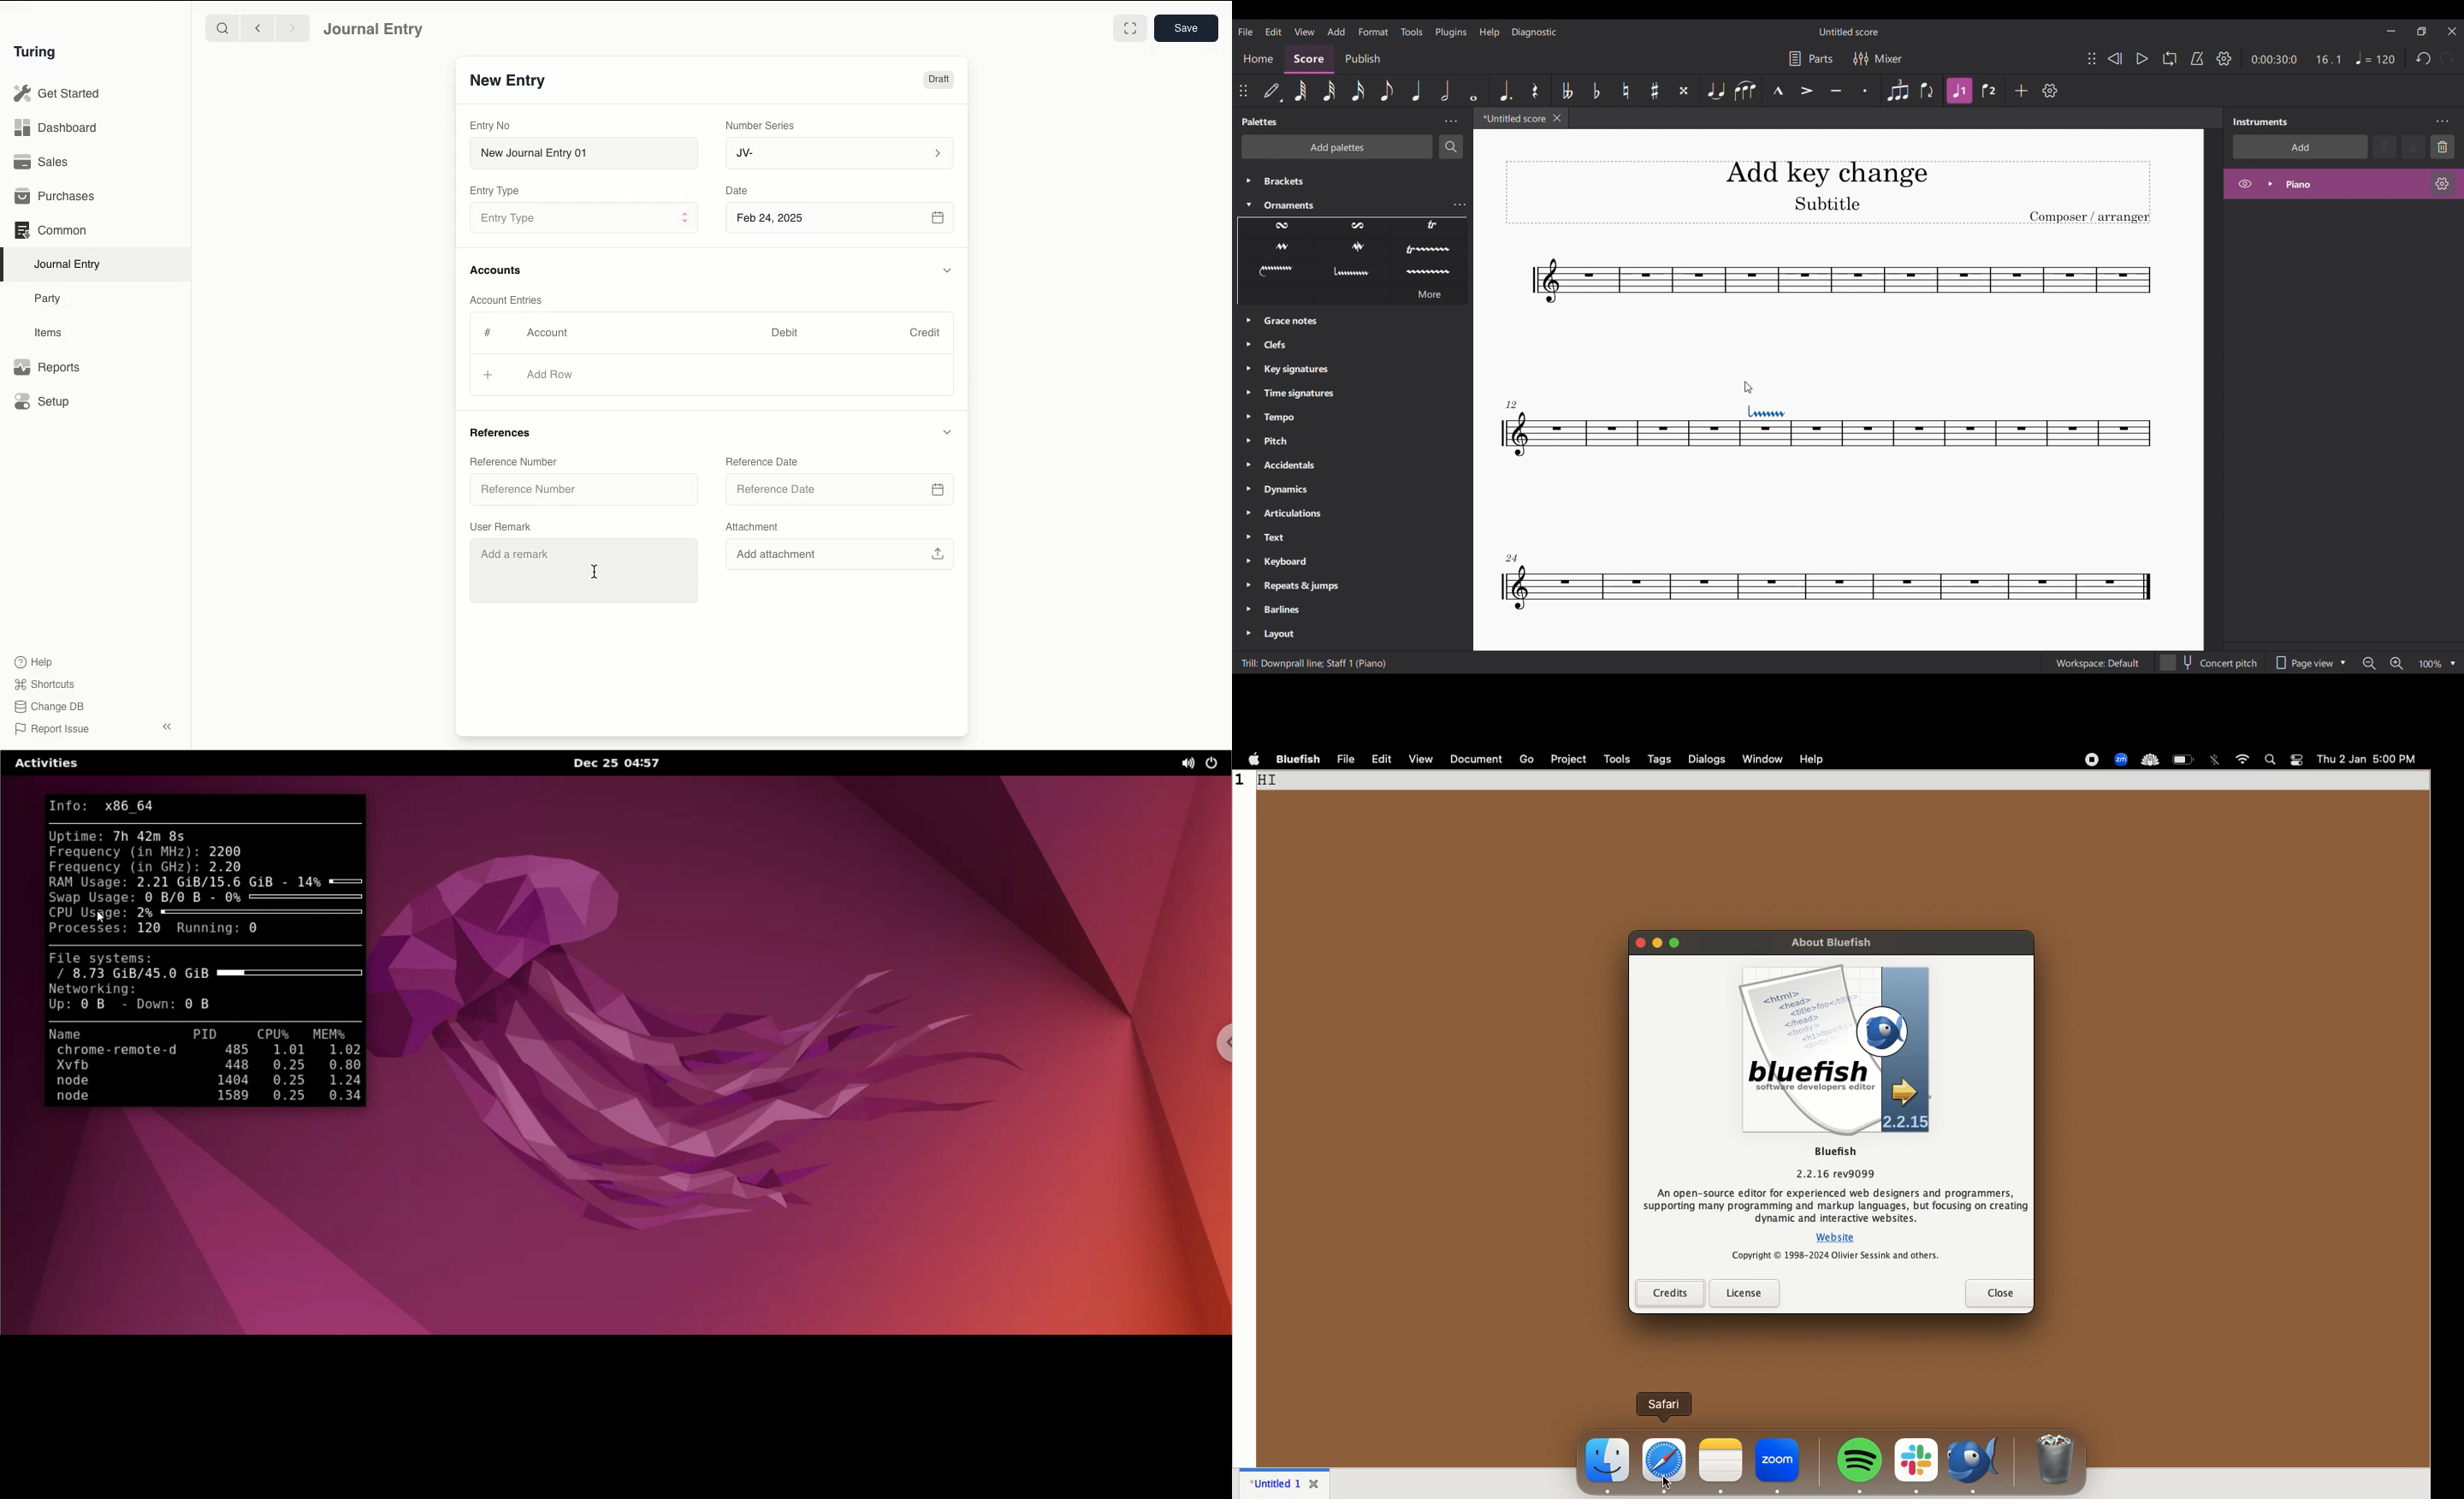  I want to click on Attachment, so click(754, 526).